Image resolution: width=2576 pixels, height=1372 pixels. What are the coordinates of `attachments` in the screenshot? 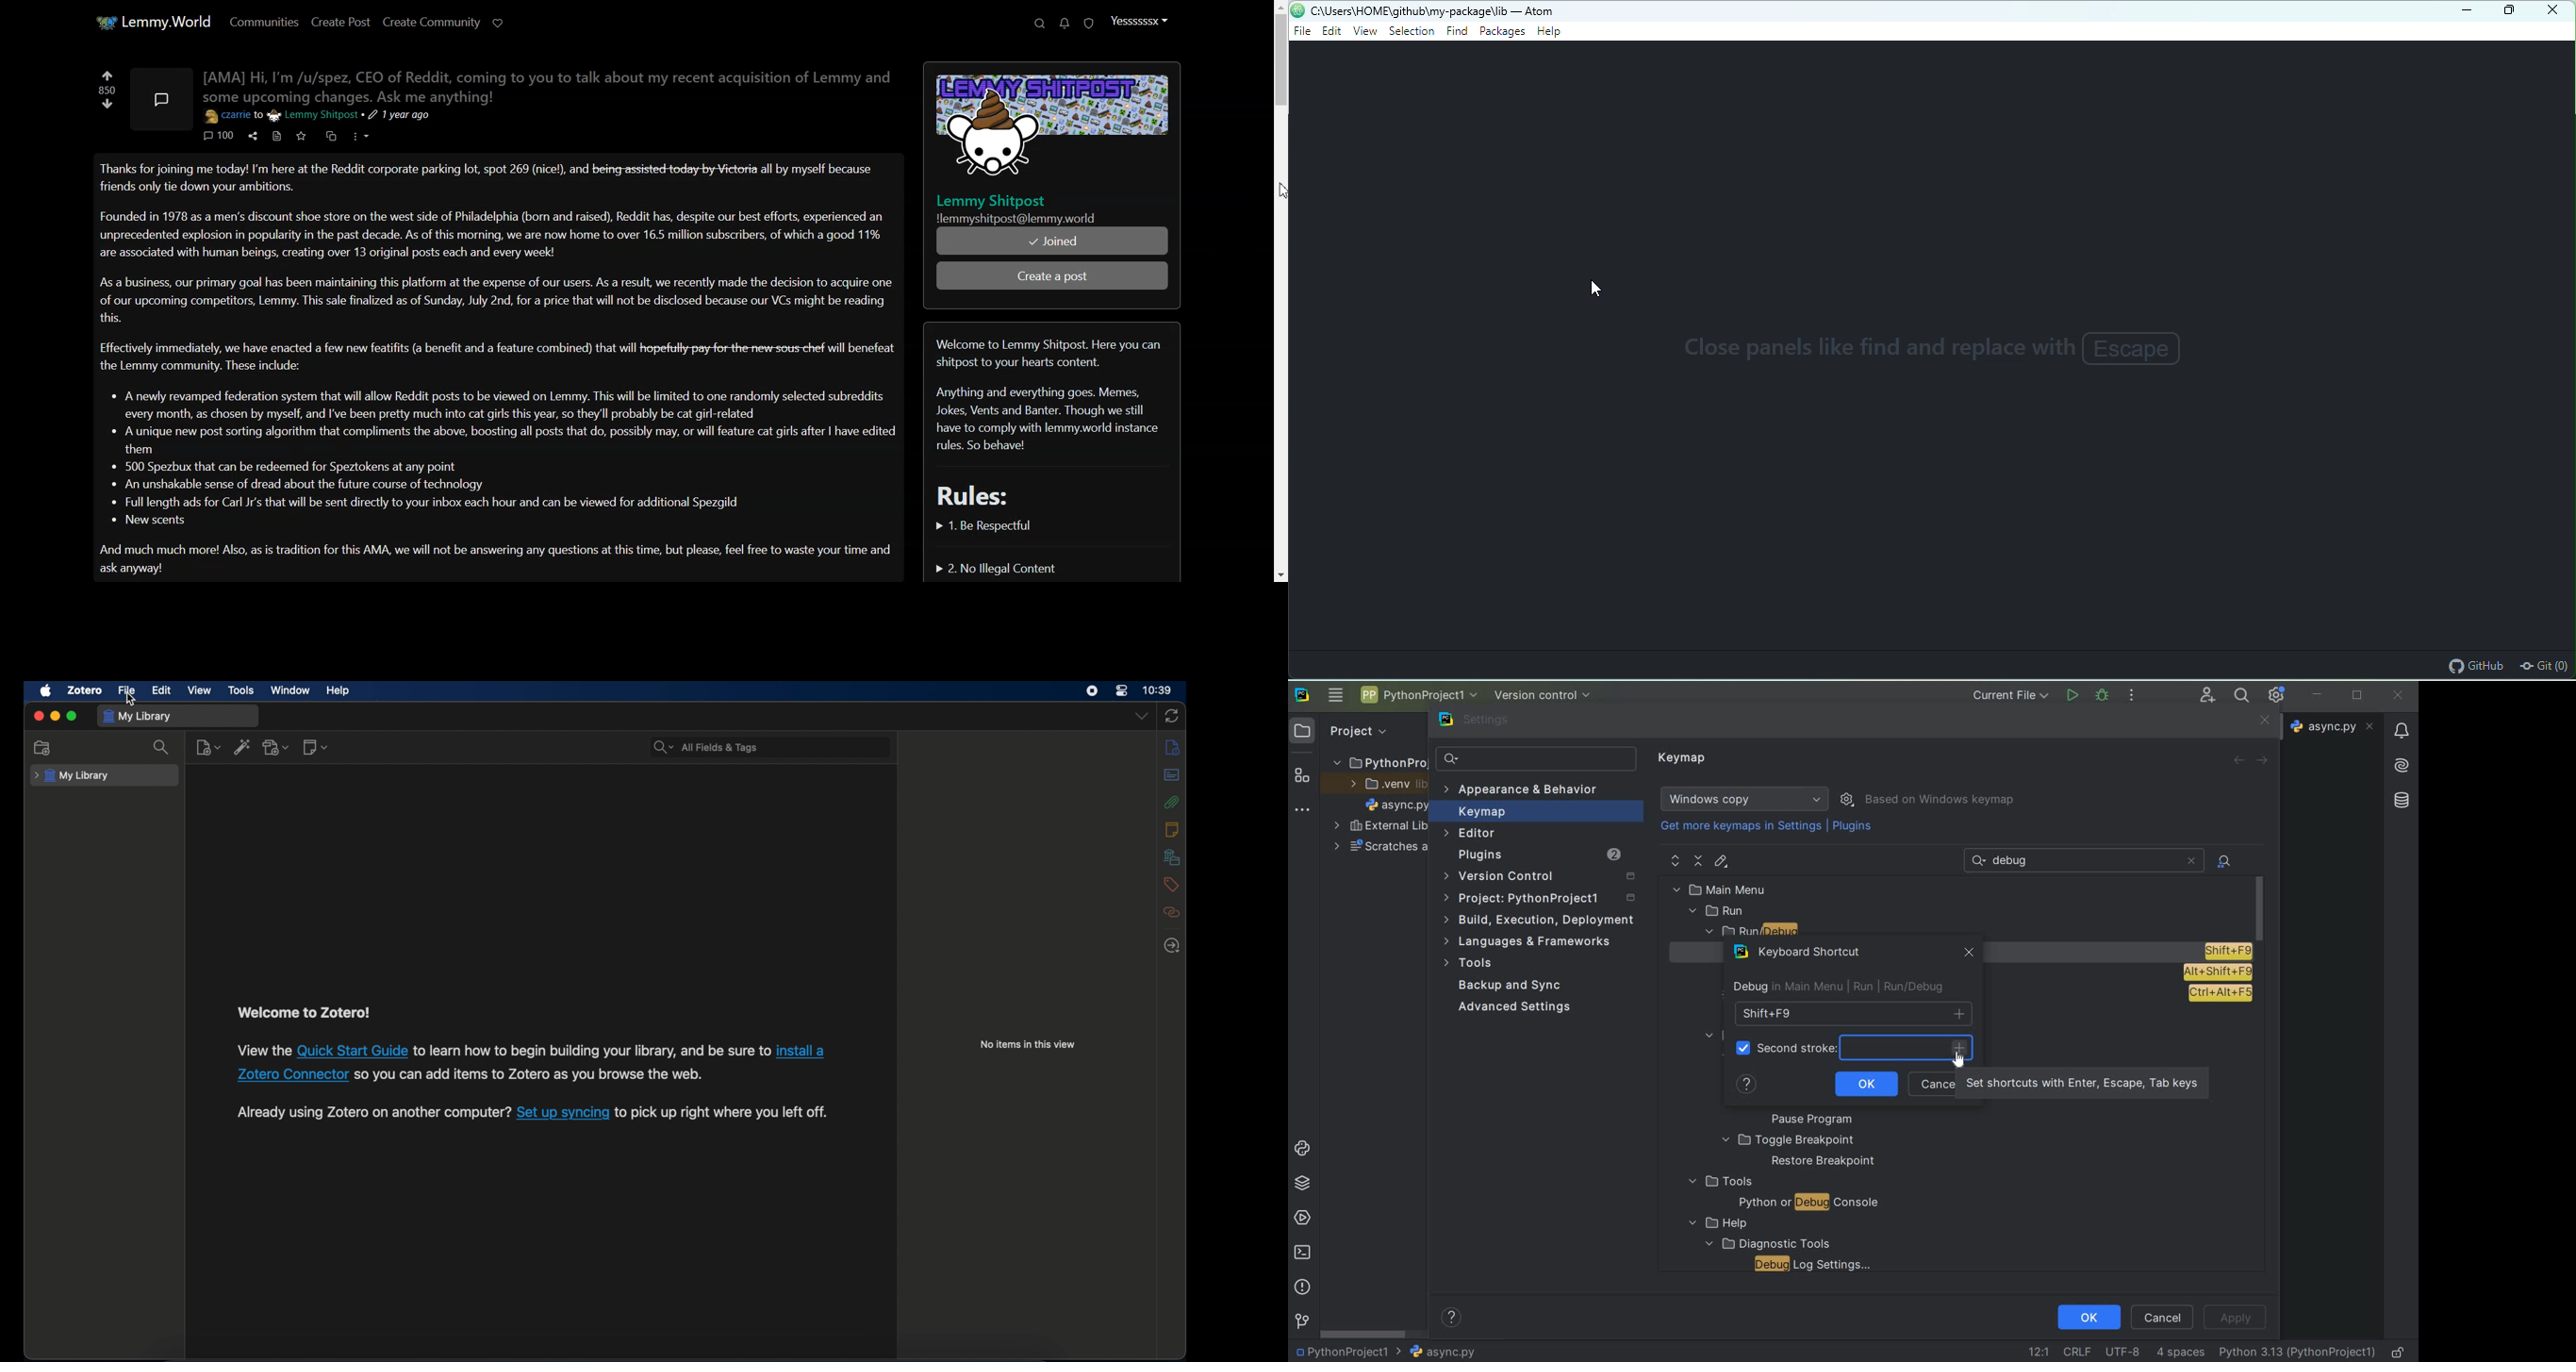 It's located at (1172, 802).